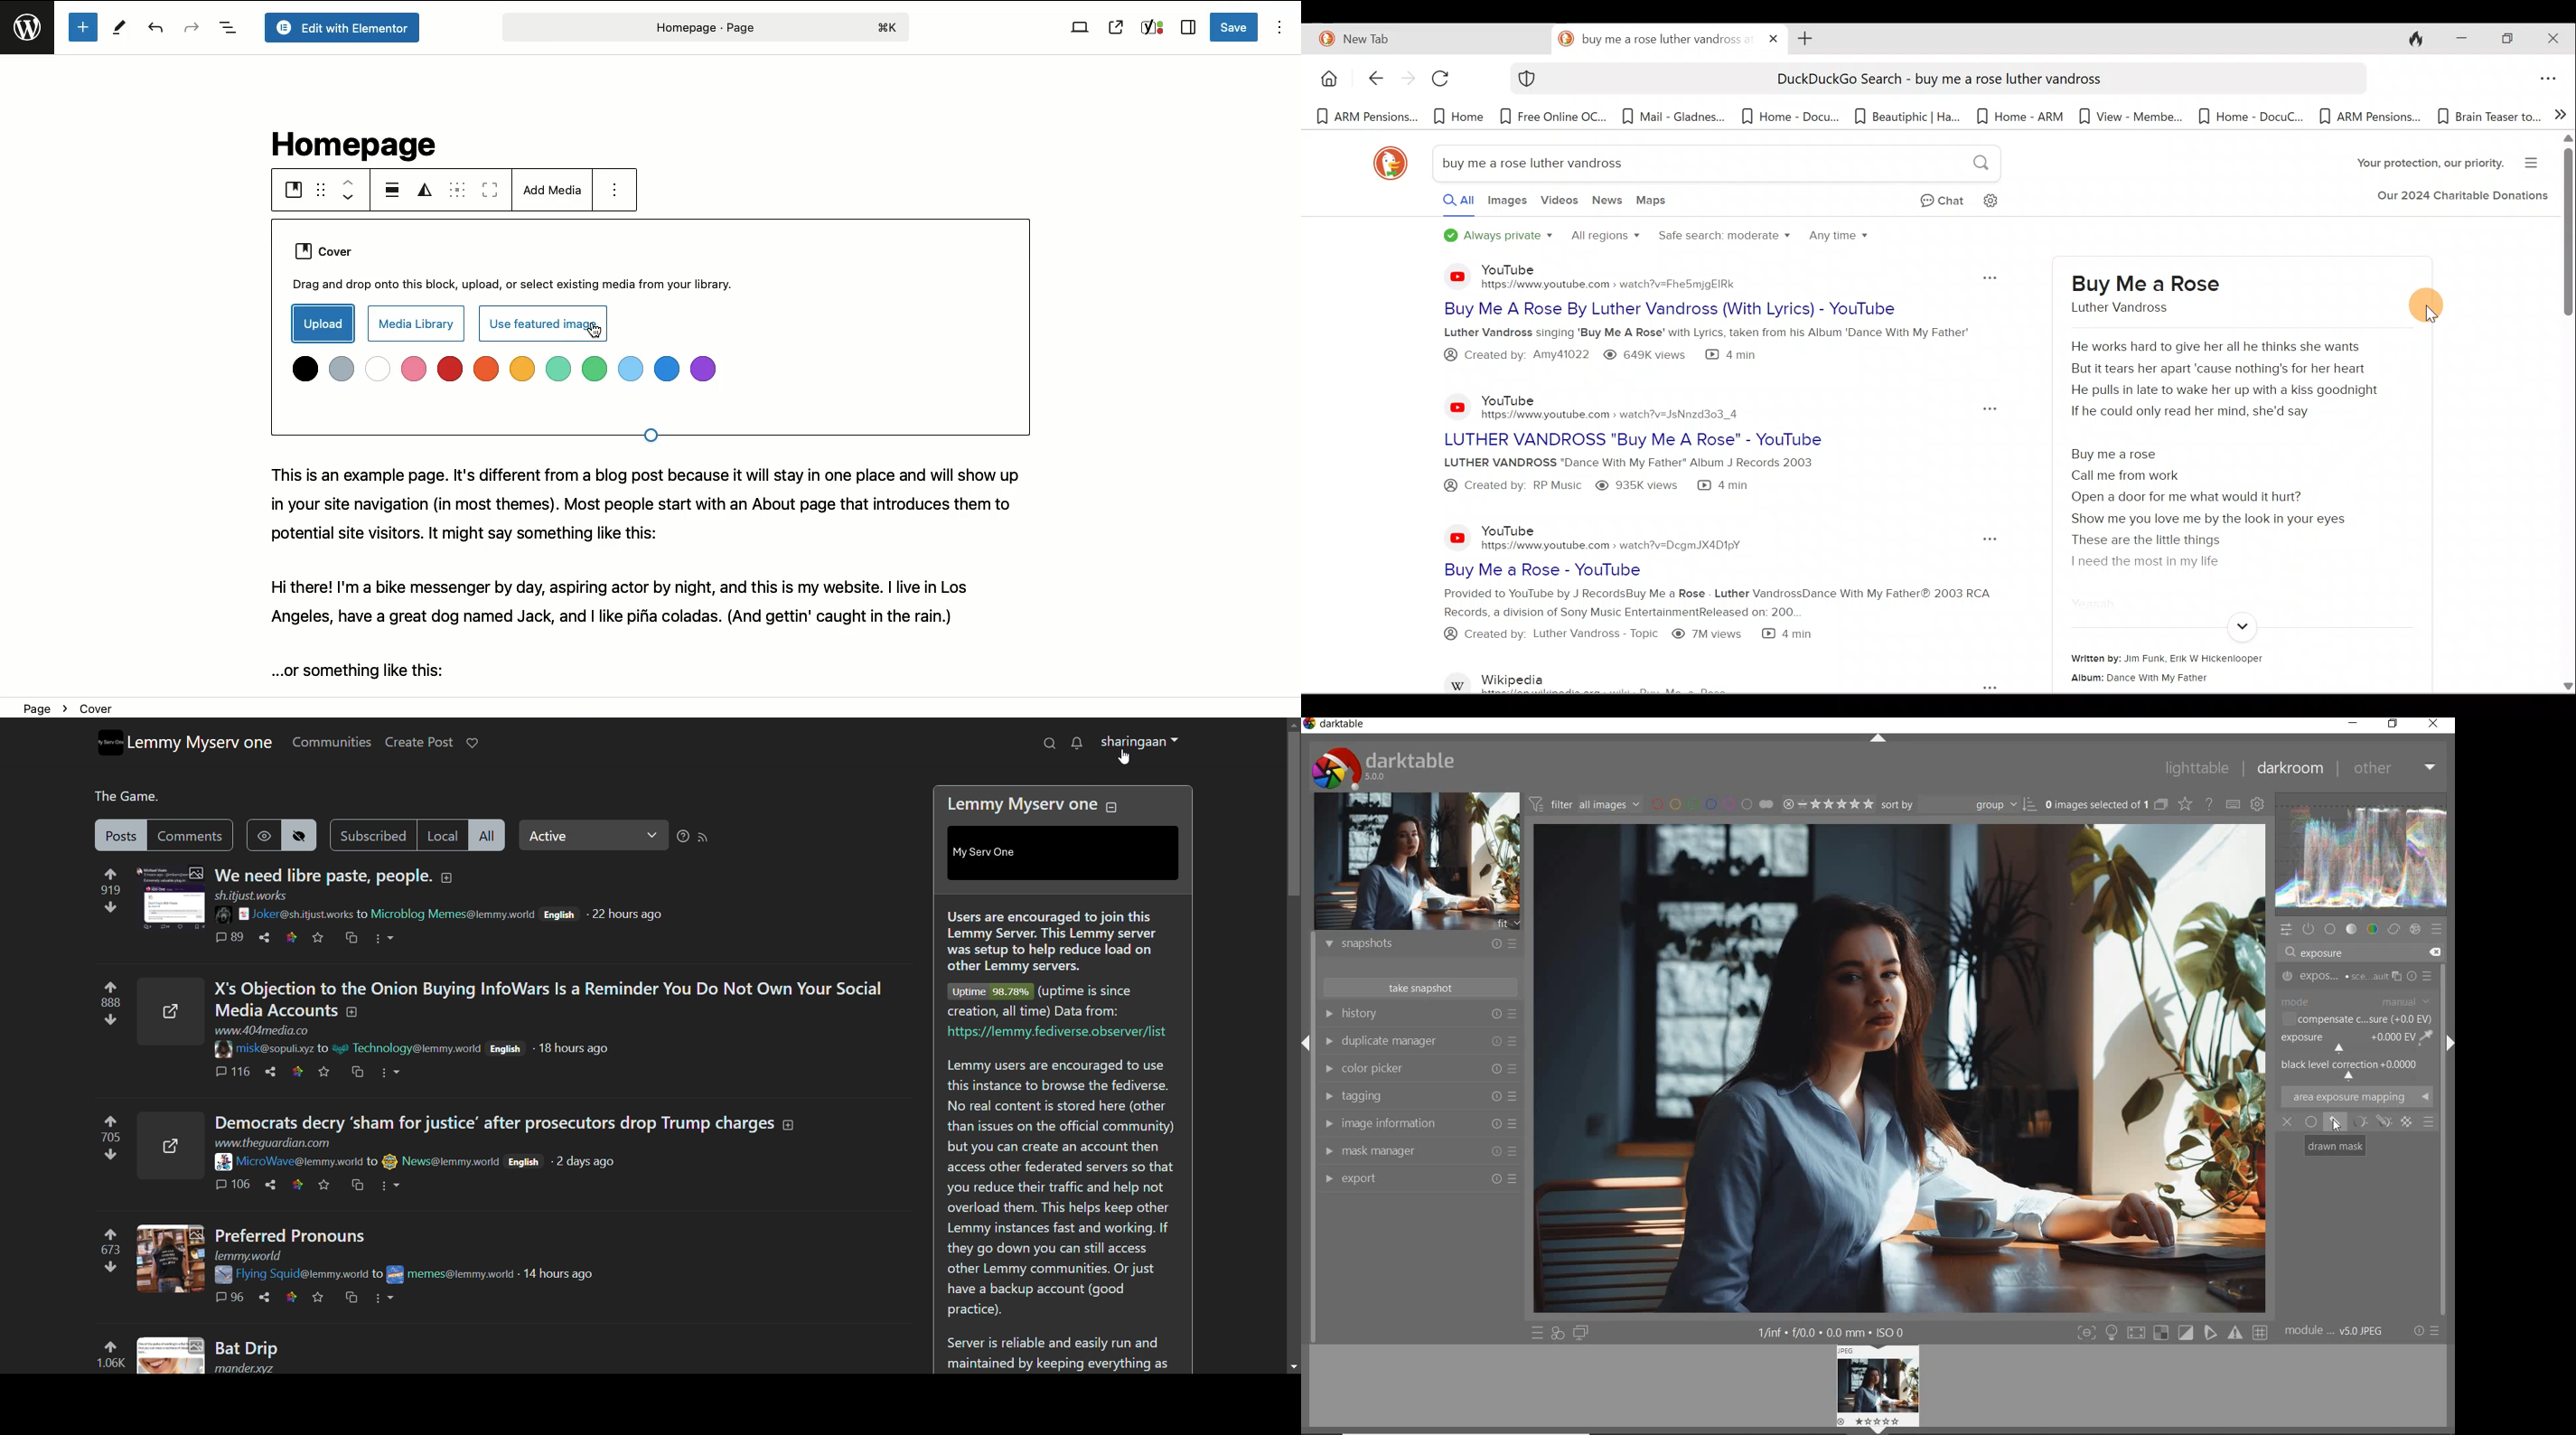 The image size is (2576, 1456). What do you see at coordinates (109, 1269) in the screenshot?
I see ` downvotes` at bounding box center [109, 1269].